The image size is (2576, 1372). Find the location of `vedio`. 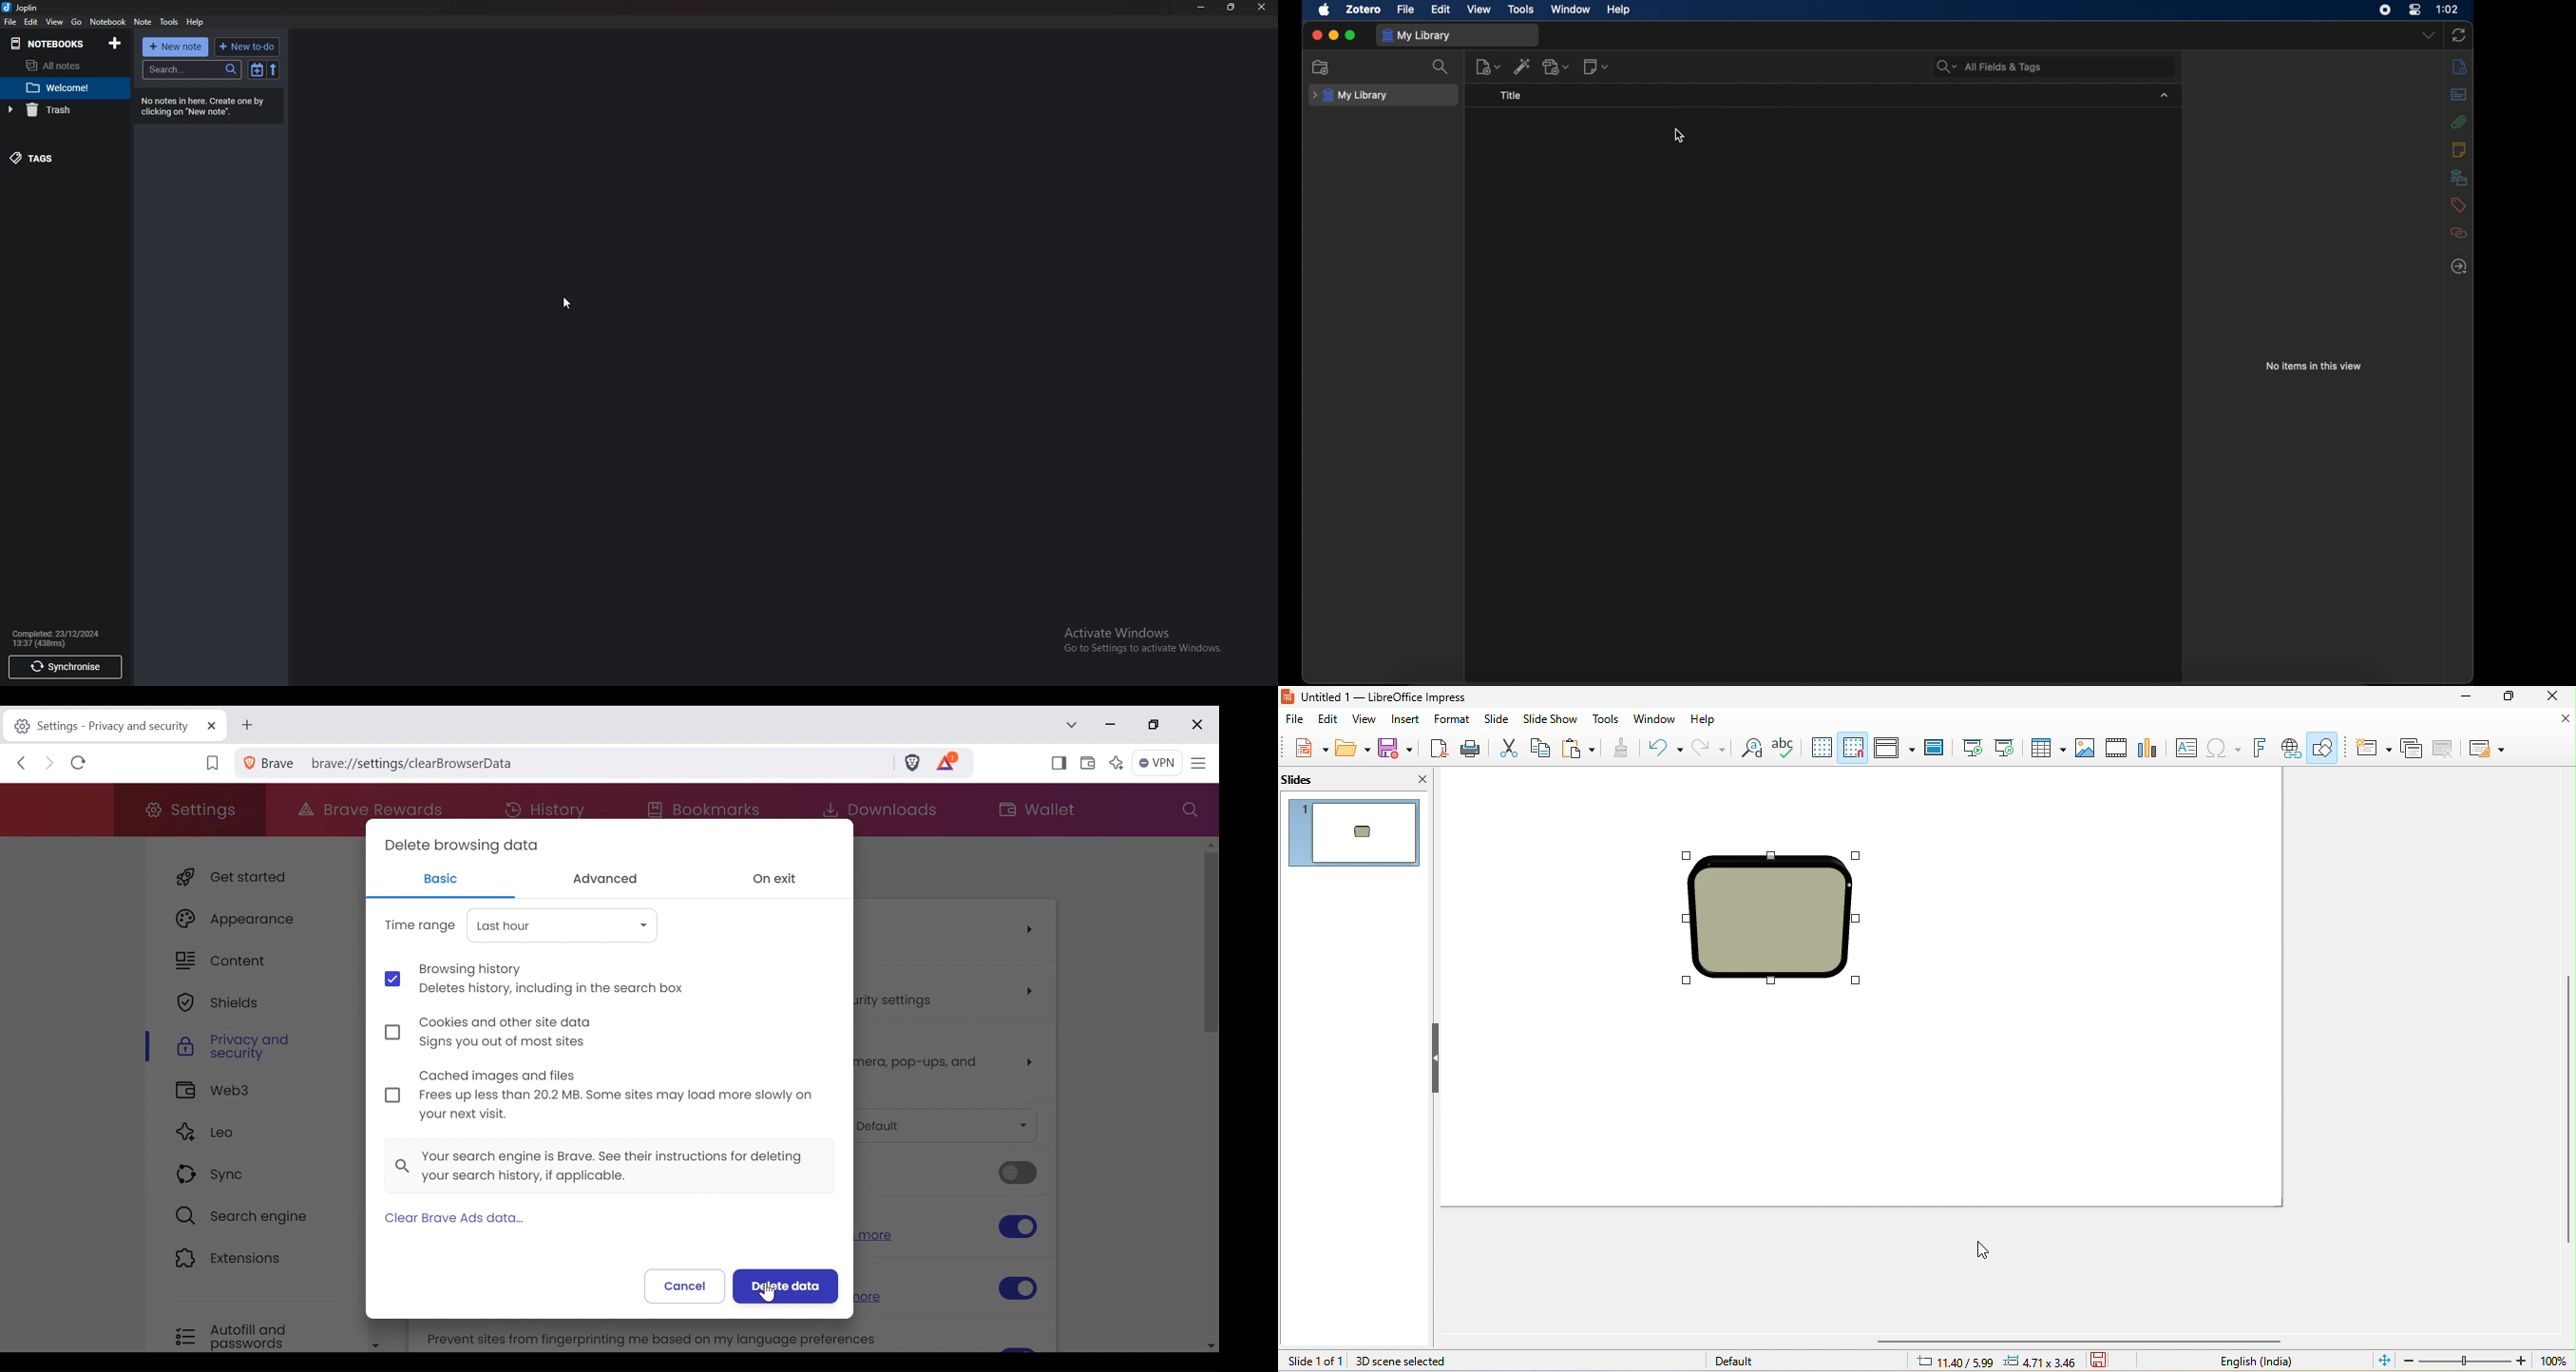

vedio is located at coordinates (2120, 748).